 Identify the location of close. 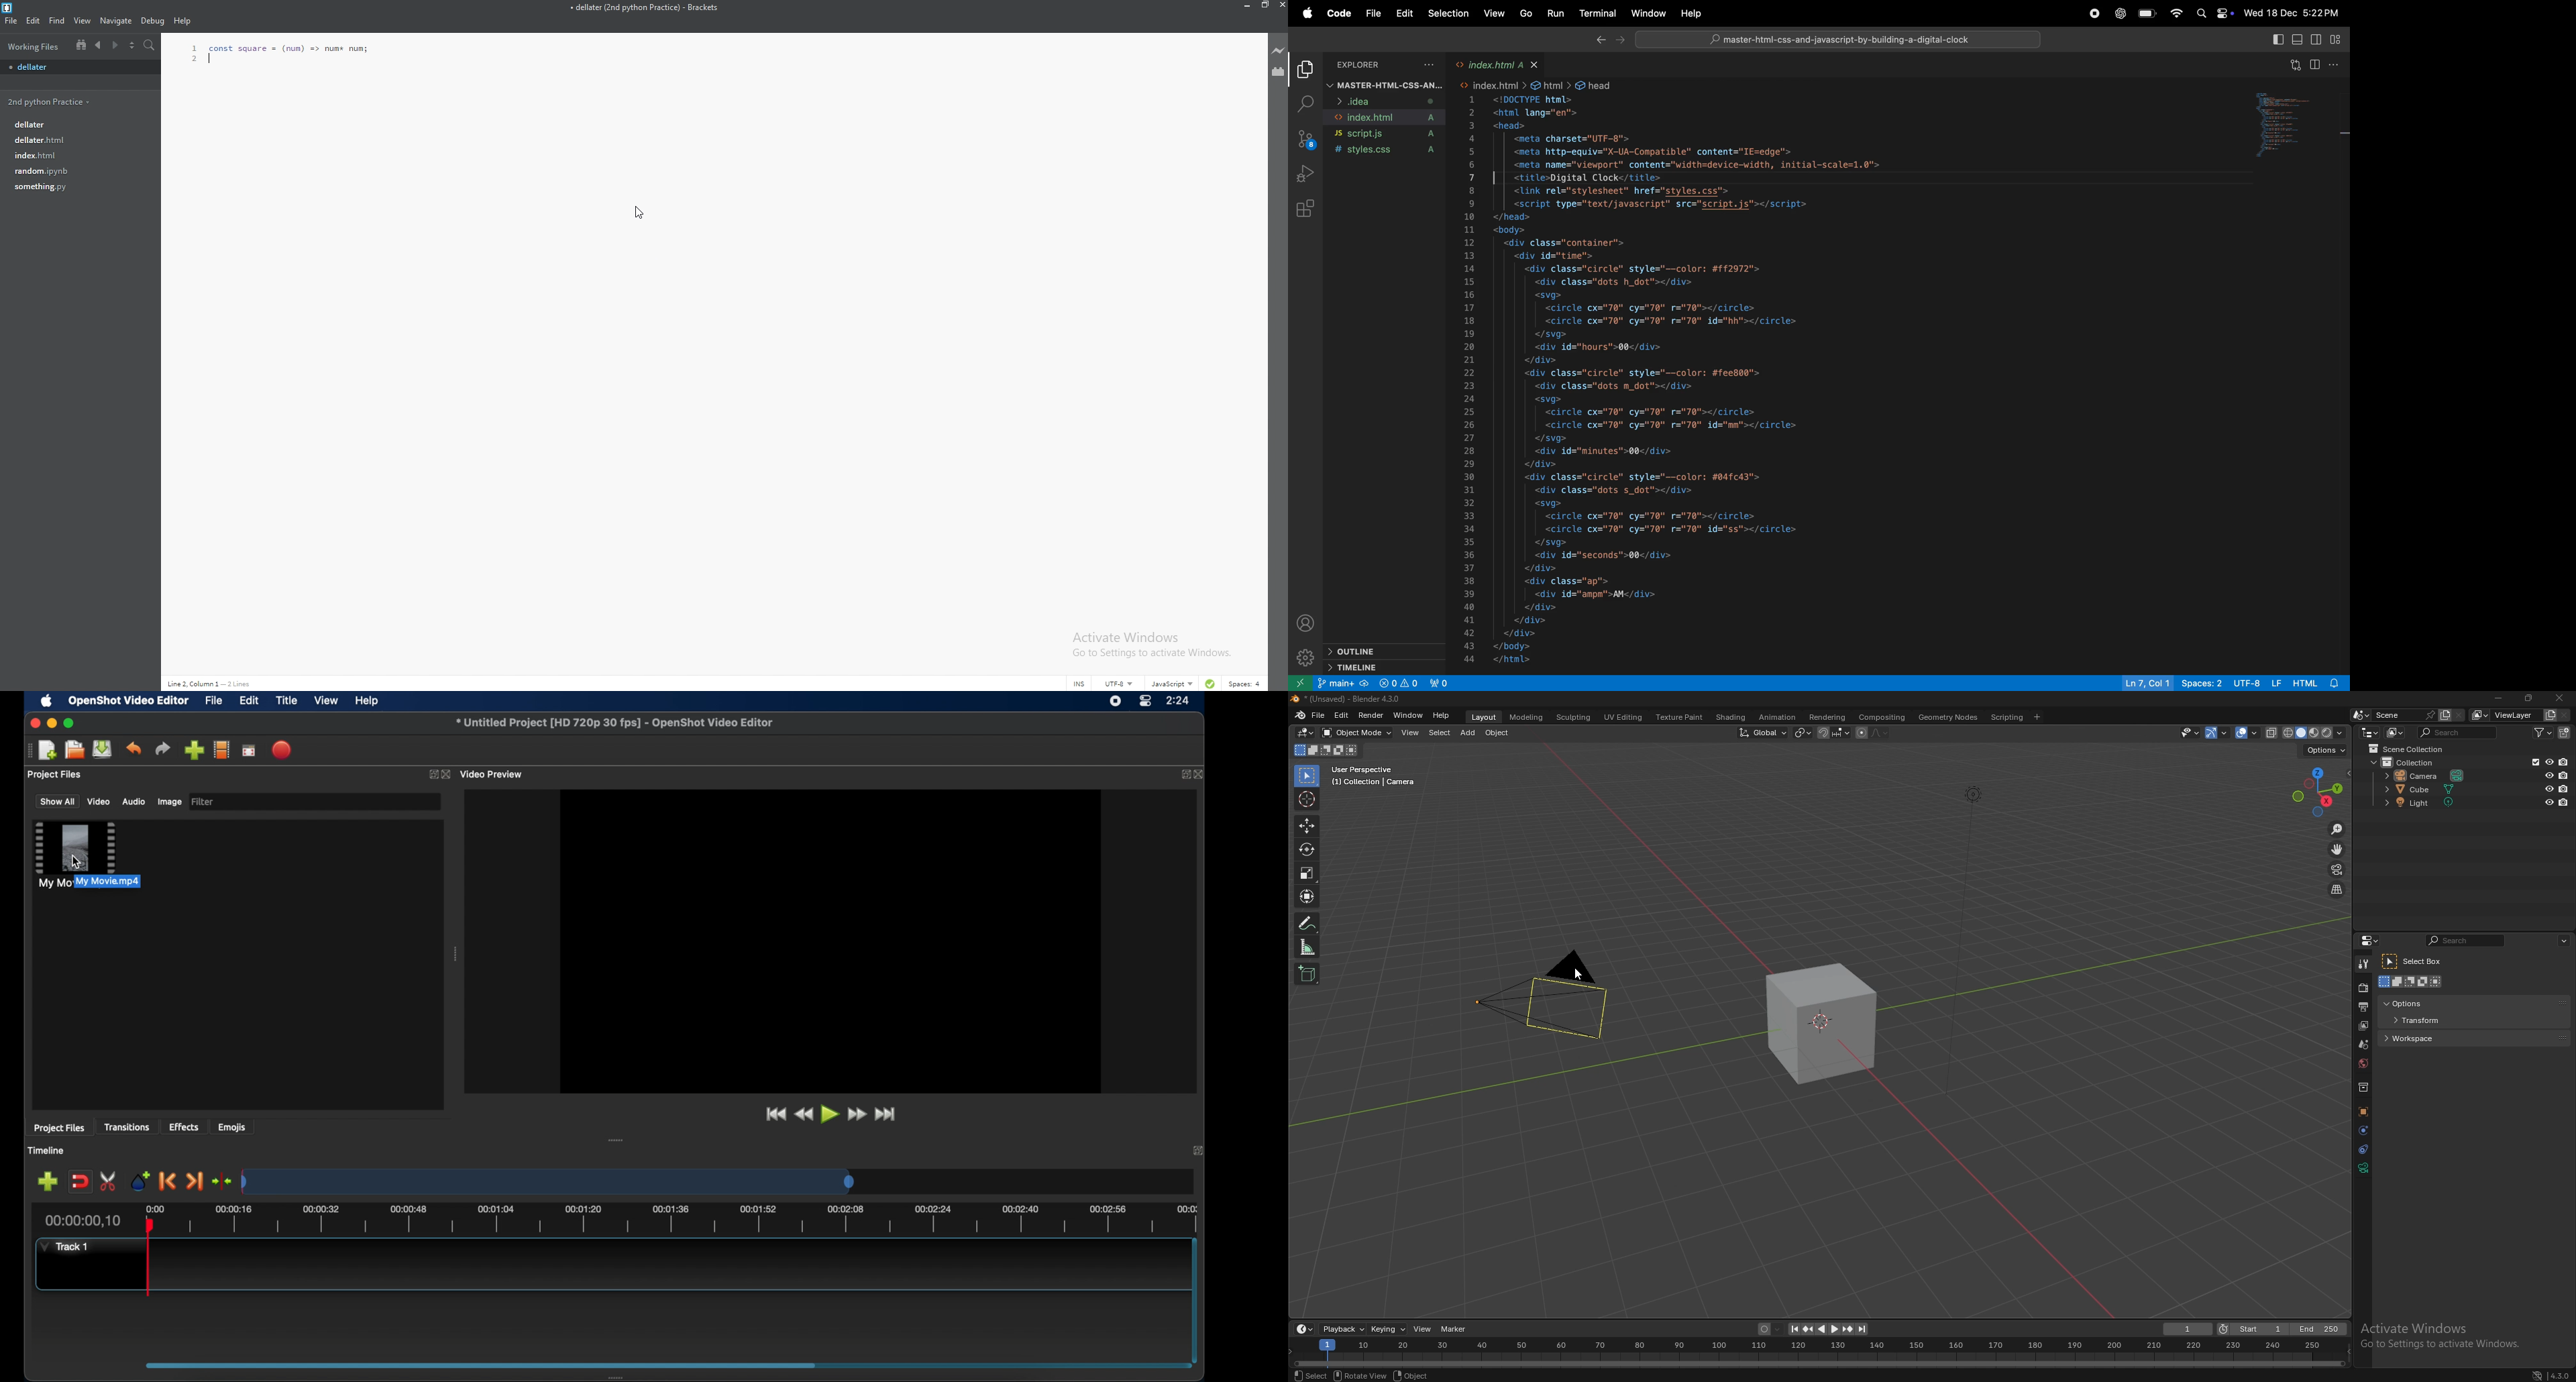
(32, 723).